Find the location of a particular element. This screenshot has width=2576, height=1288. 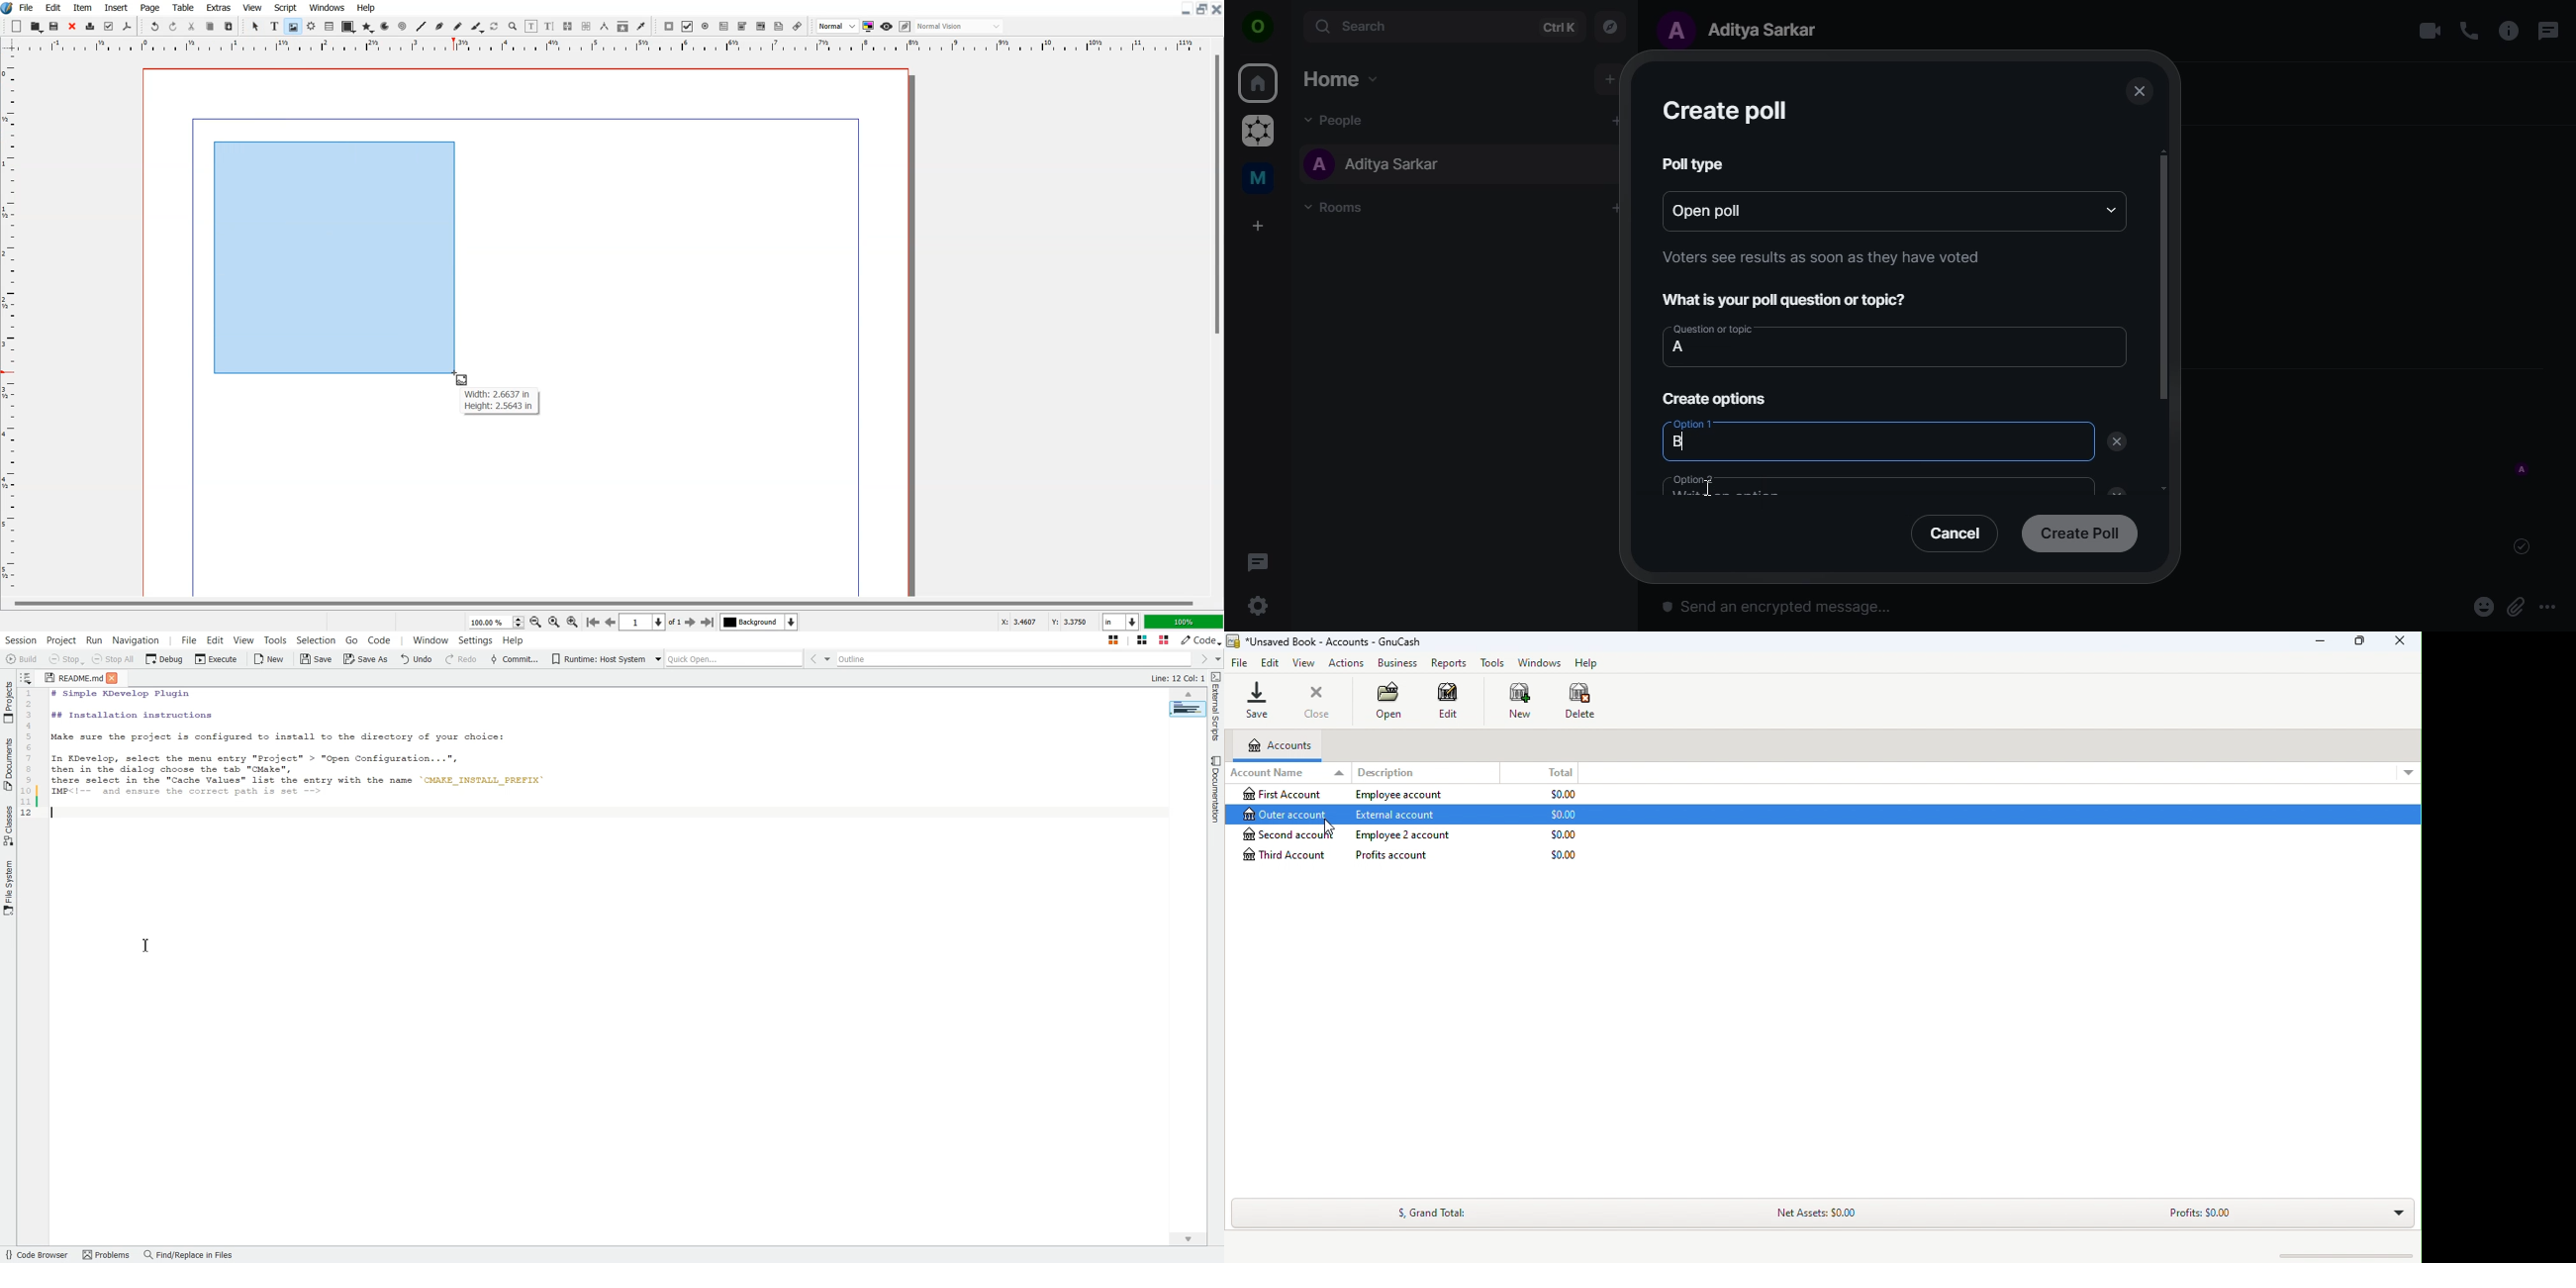

quicker settings is located at coordinates (1261, 607).